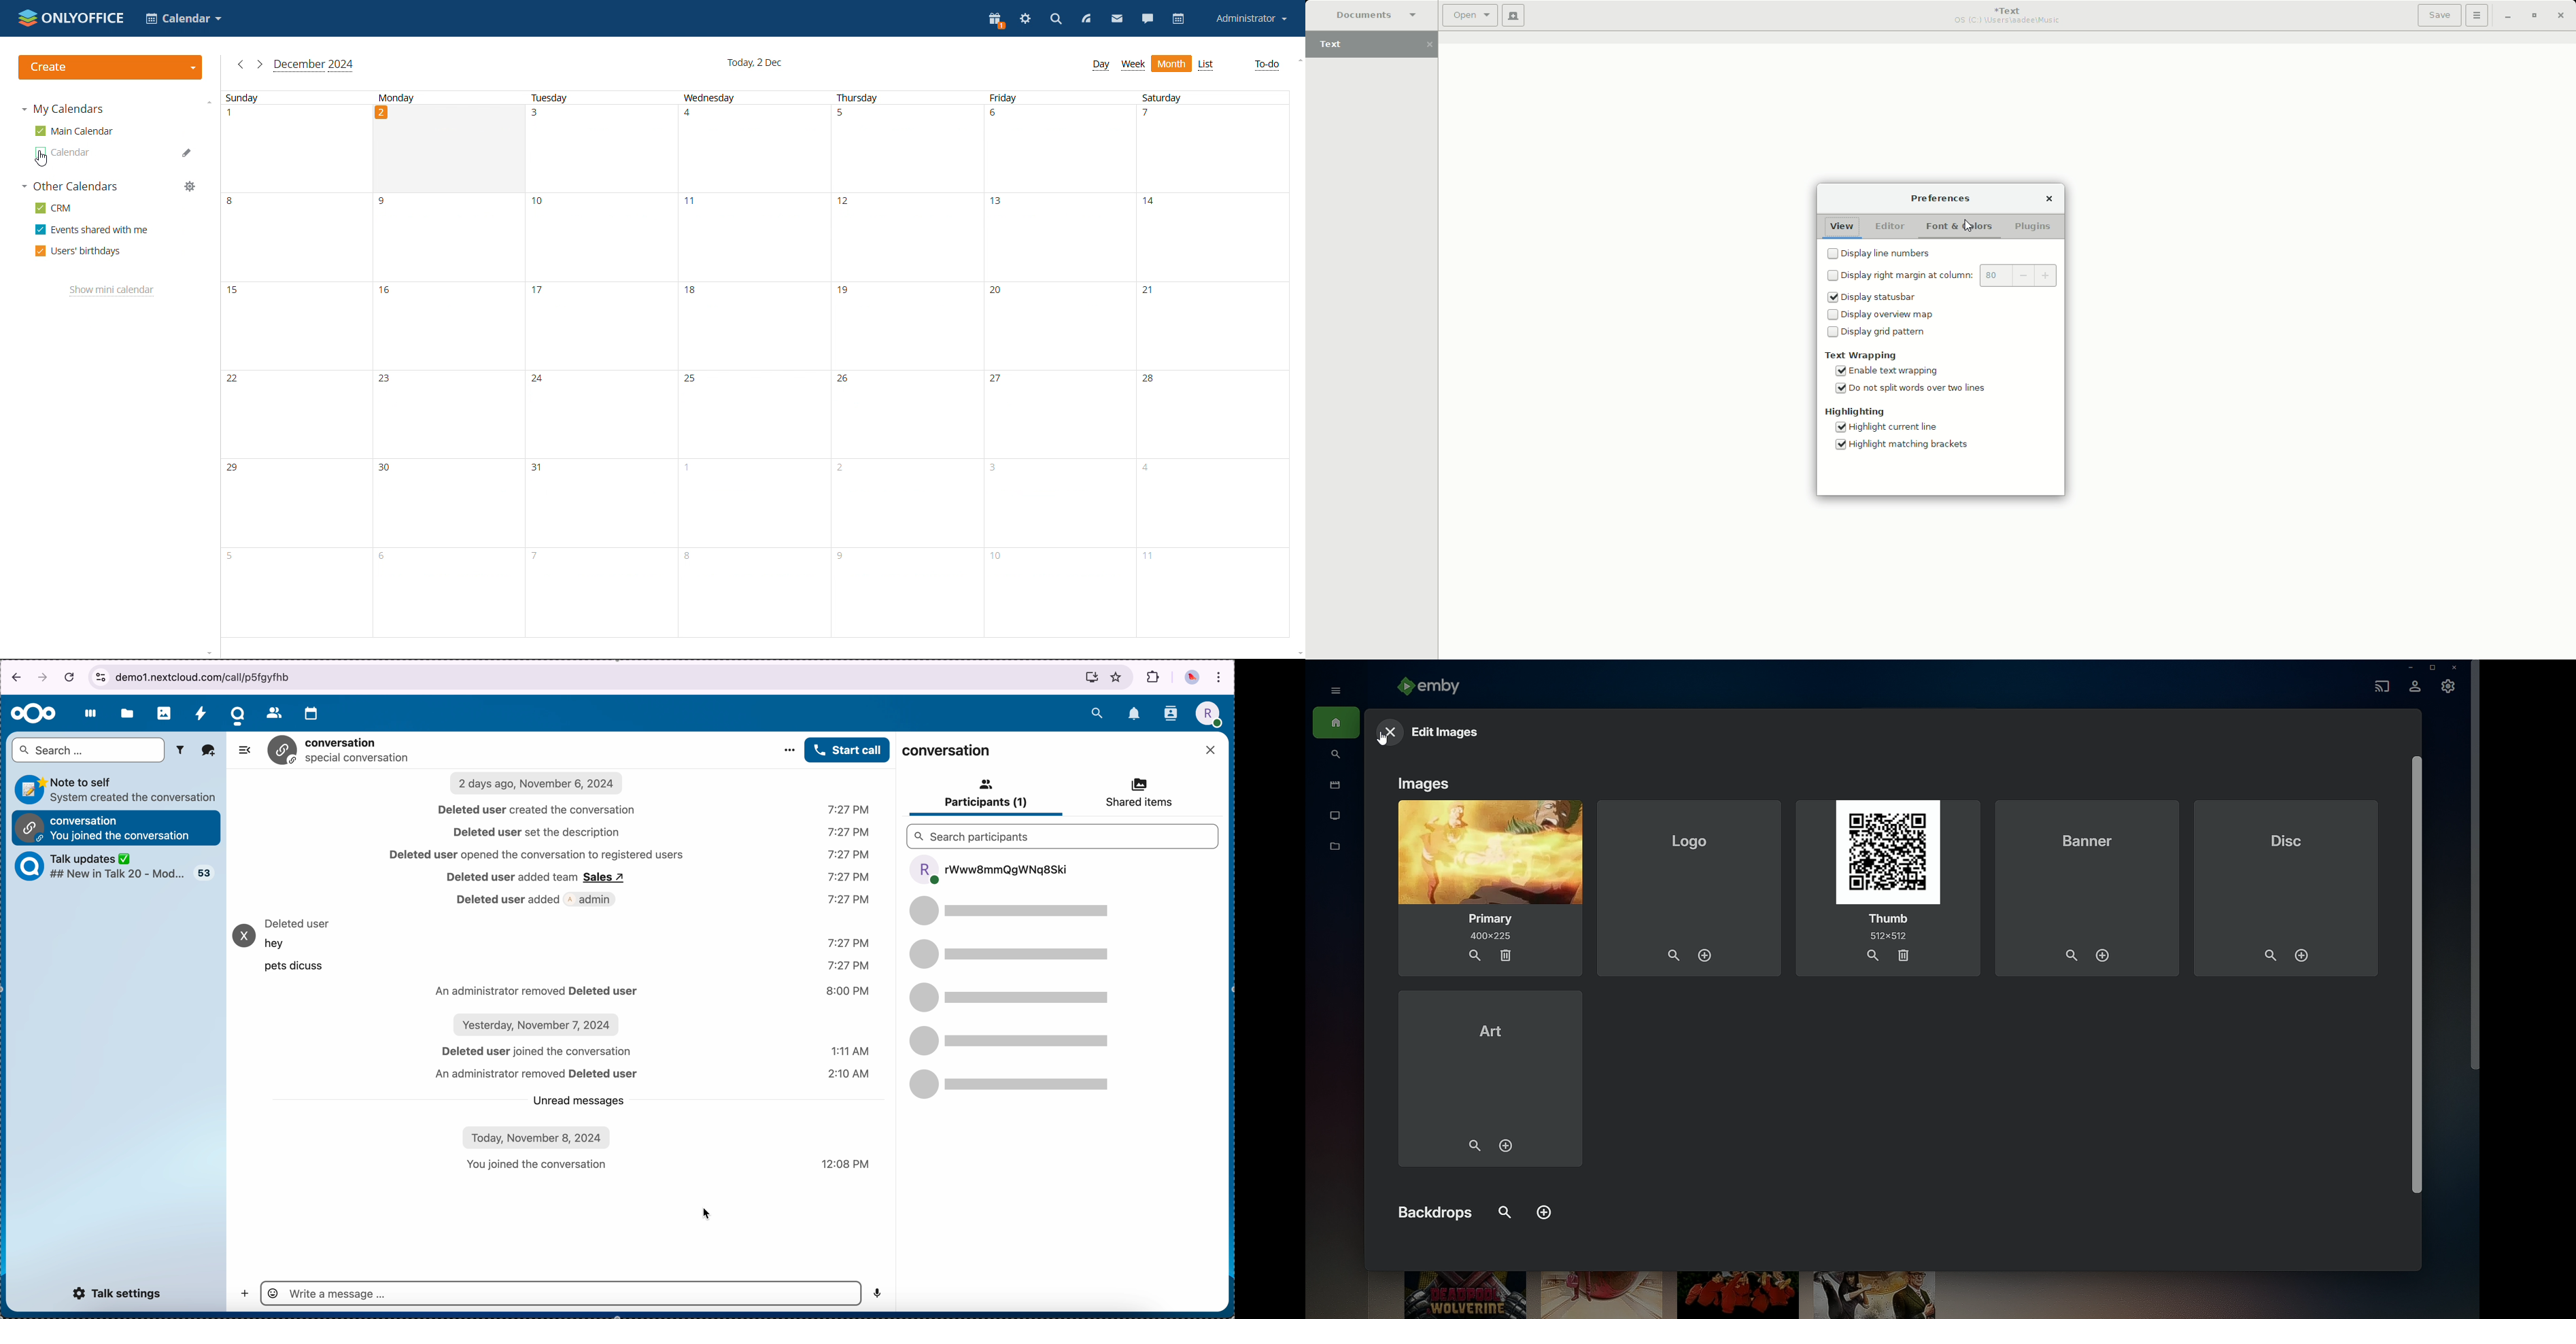  I want to click on Backdrops, so click(1434, 1211).